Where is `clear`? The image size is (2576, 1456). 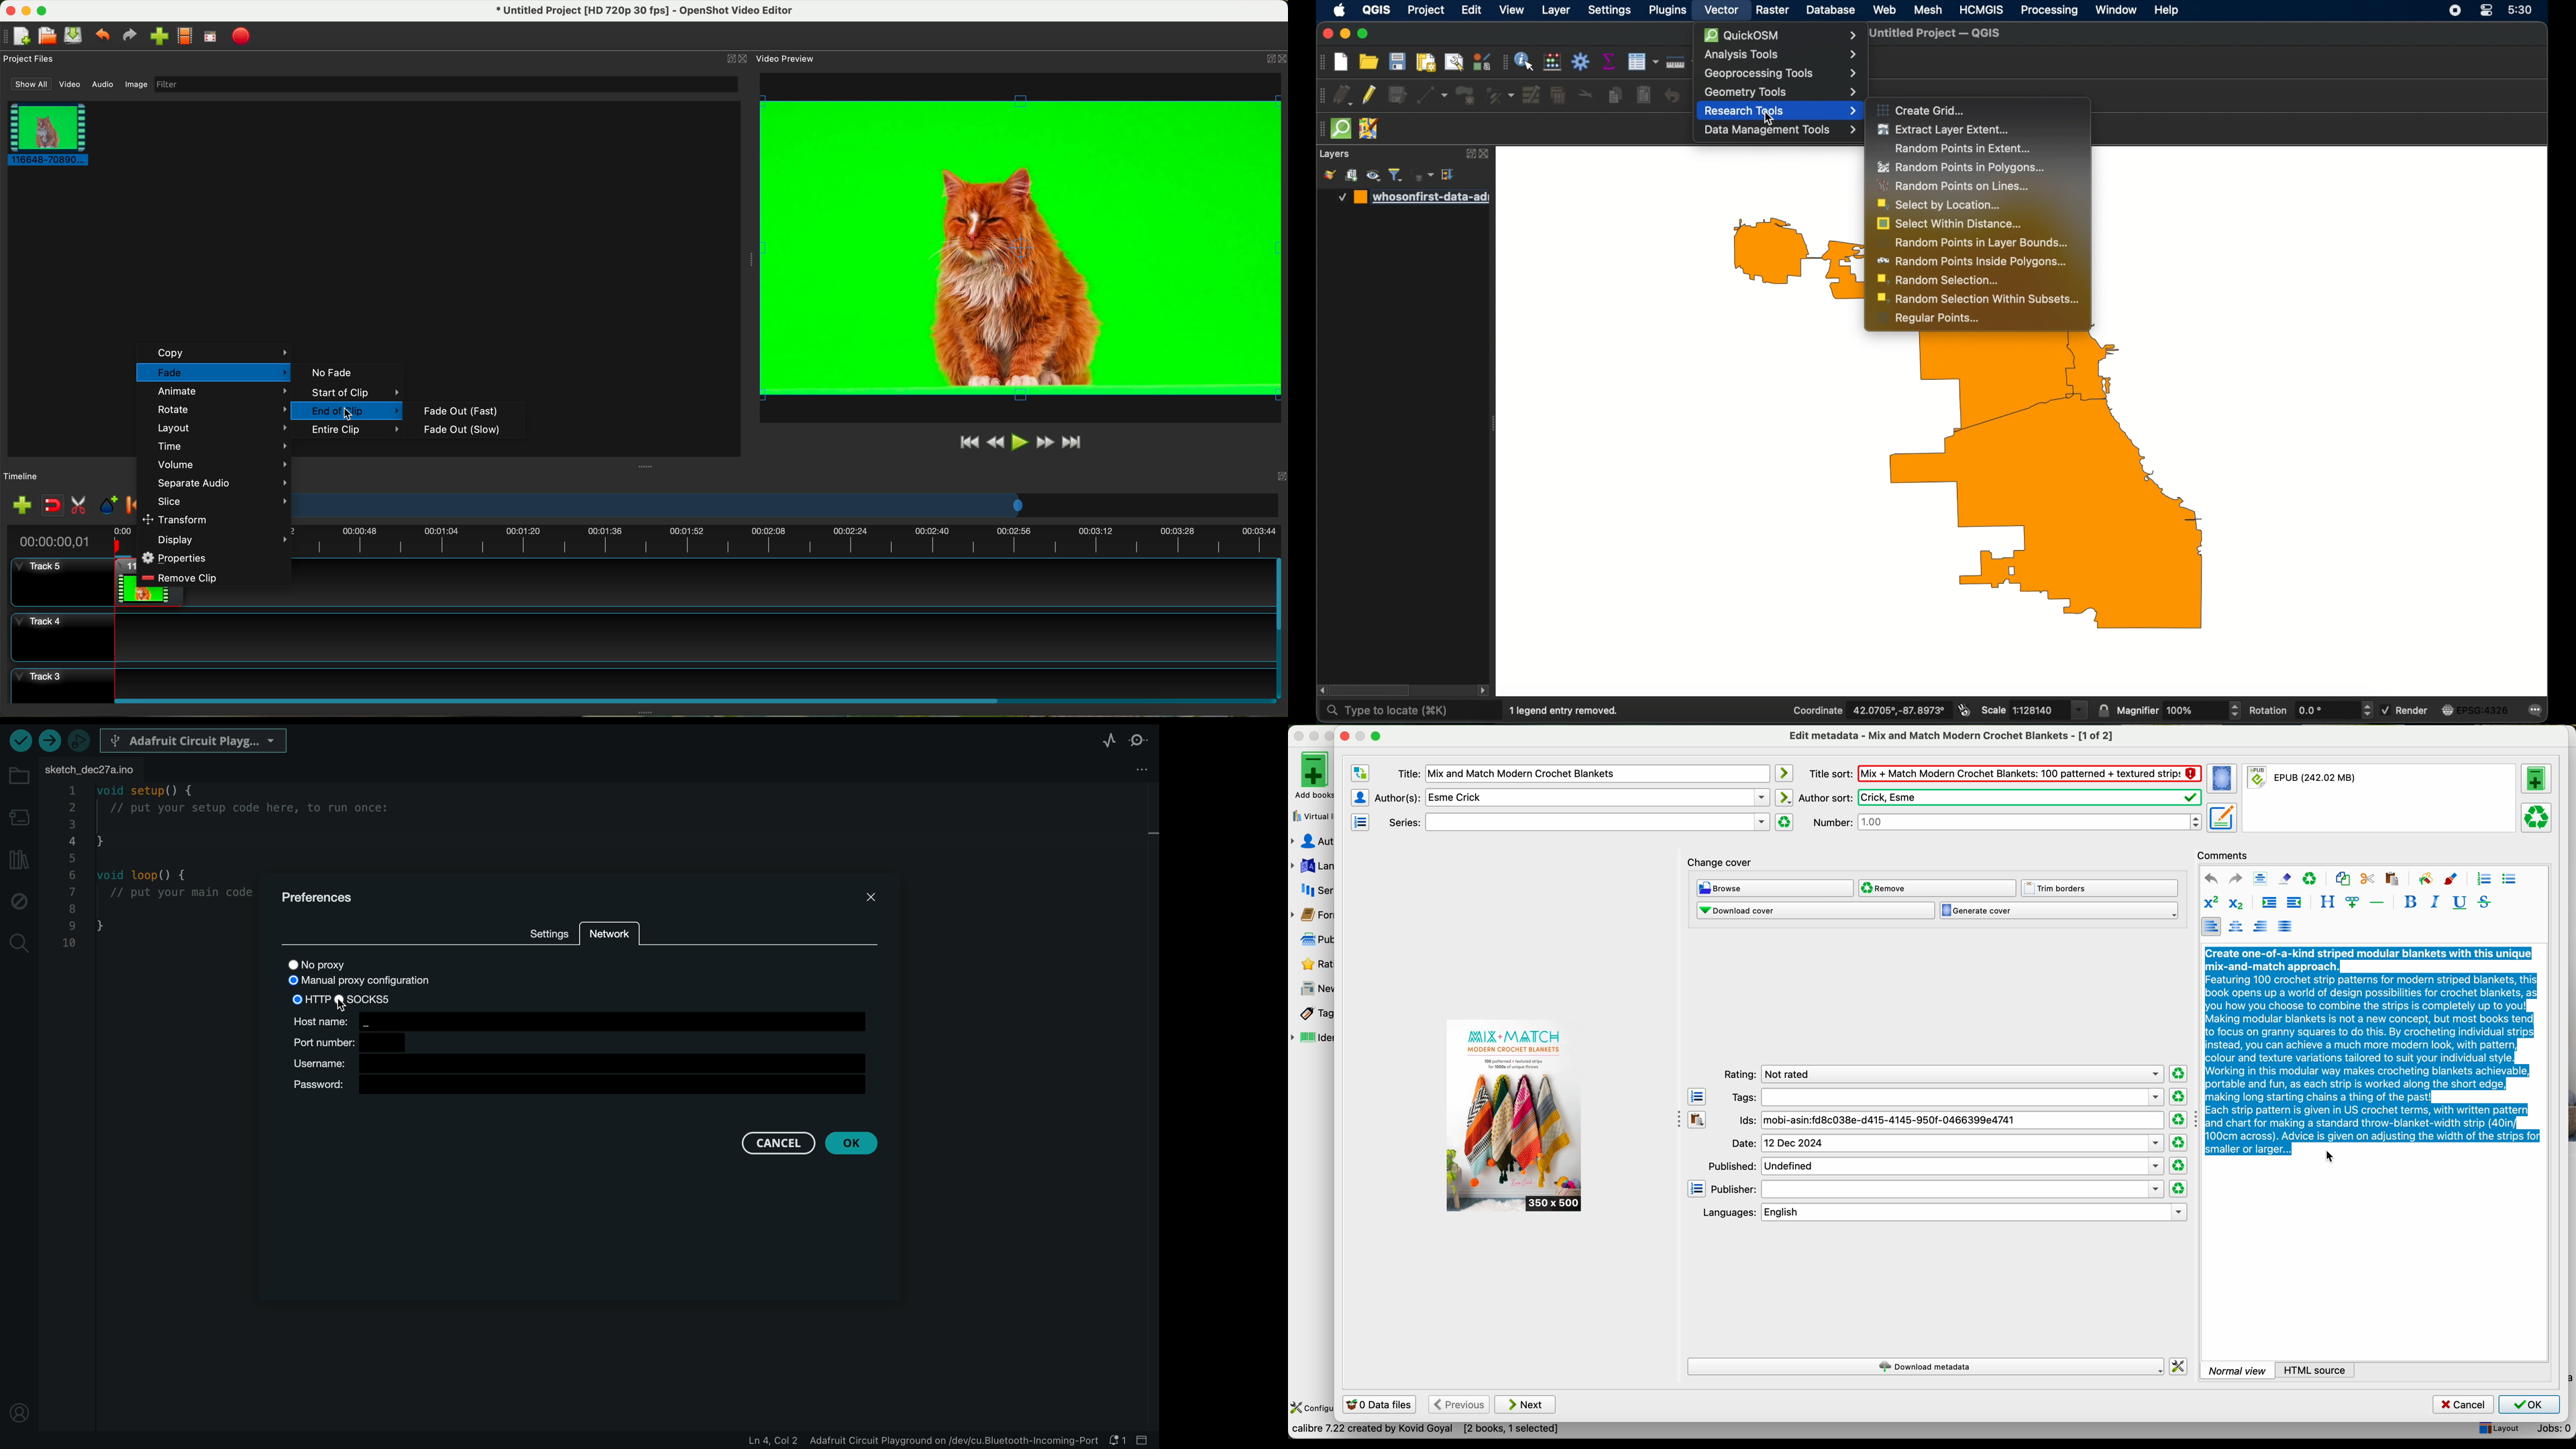
clear is located at coordinates (2310, 879).